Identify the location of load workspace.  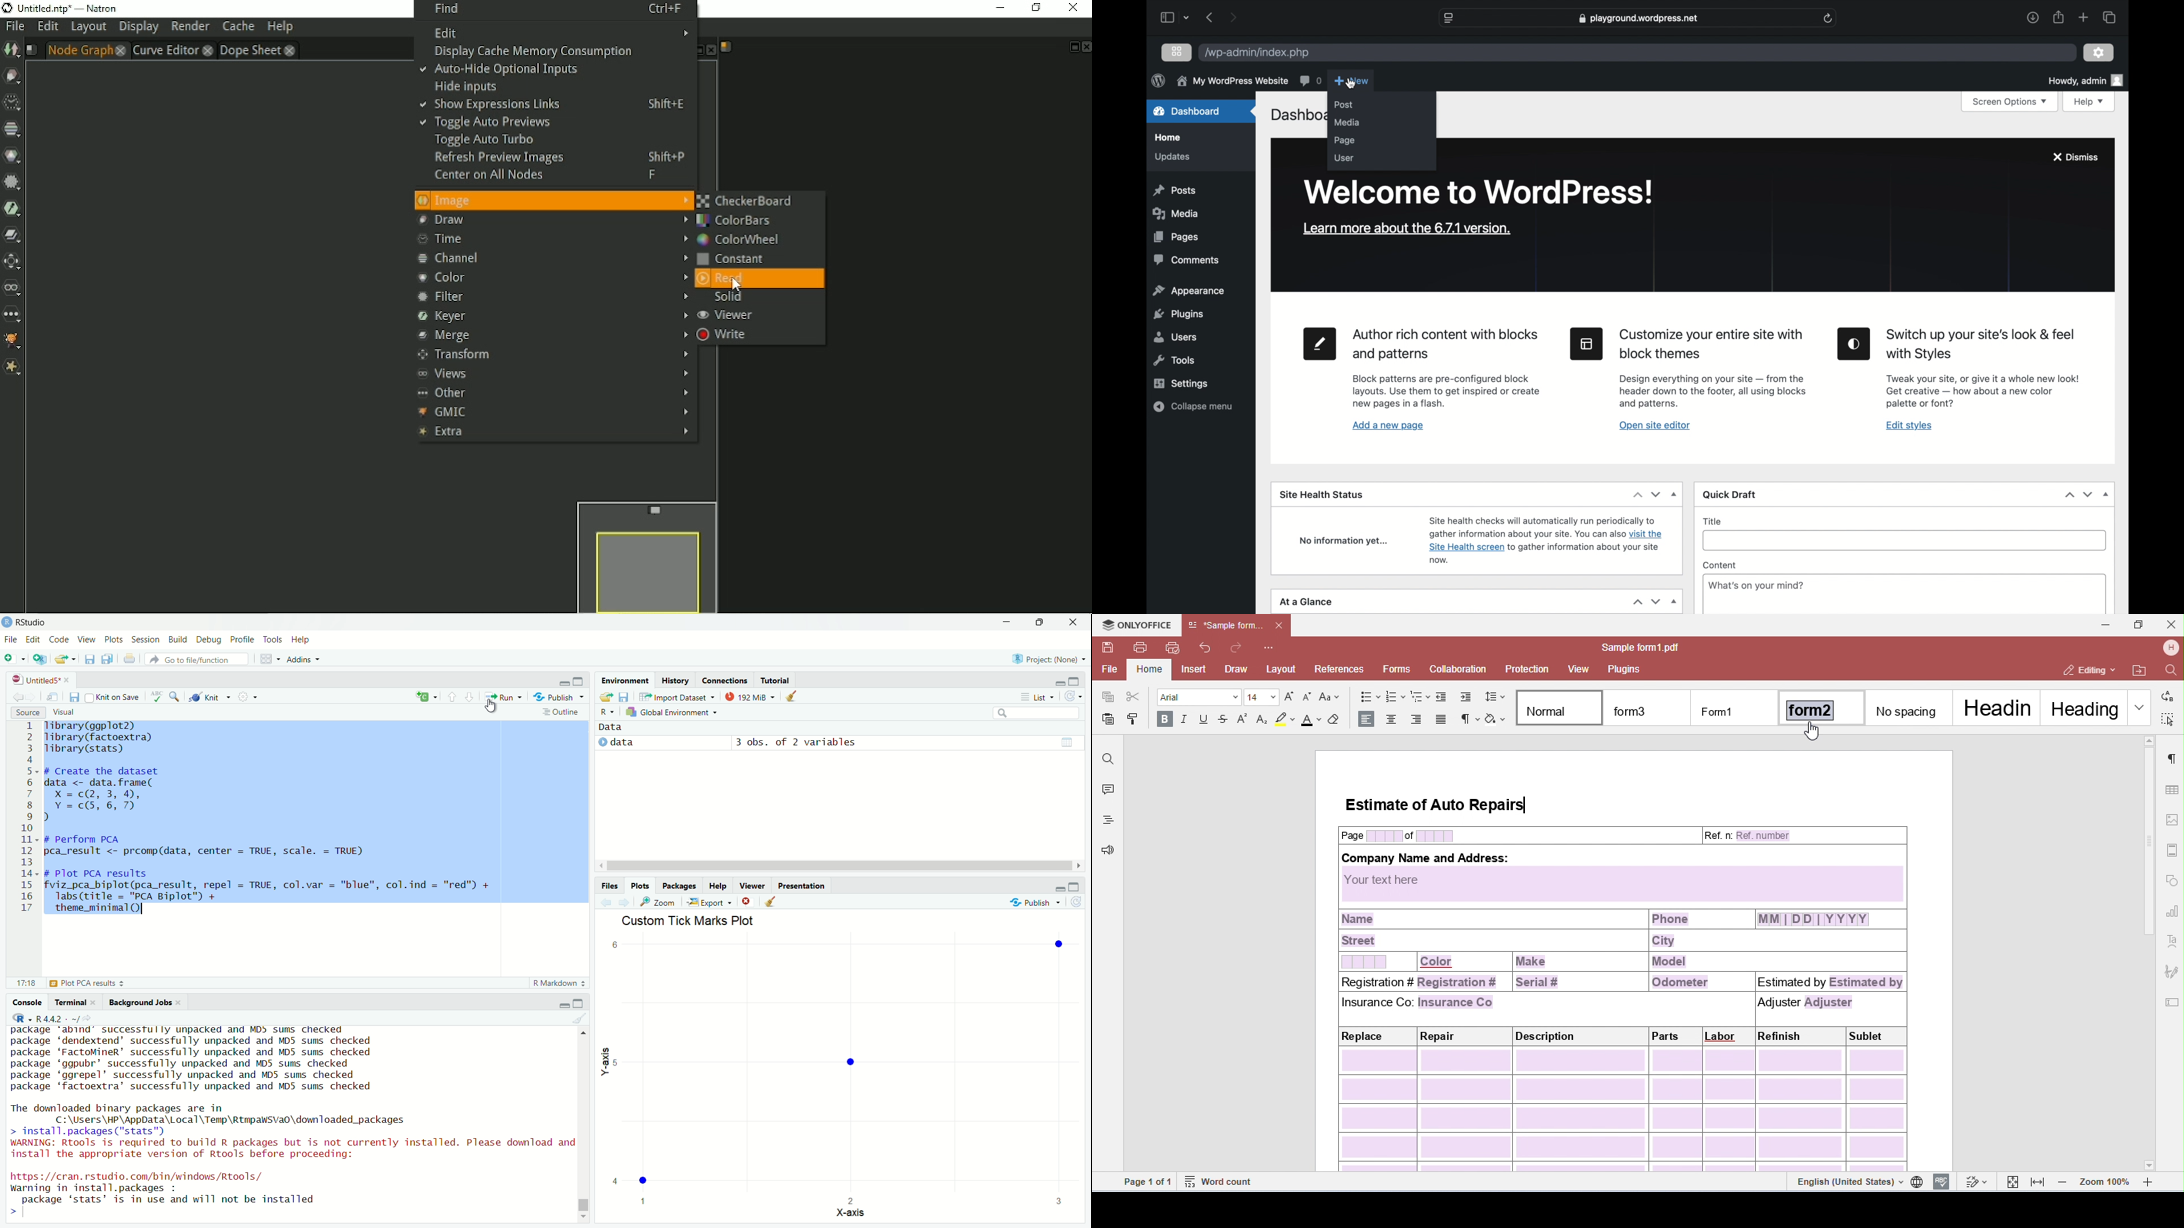
(607, 696).